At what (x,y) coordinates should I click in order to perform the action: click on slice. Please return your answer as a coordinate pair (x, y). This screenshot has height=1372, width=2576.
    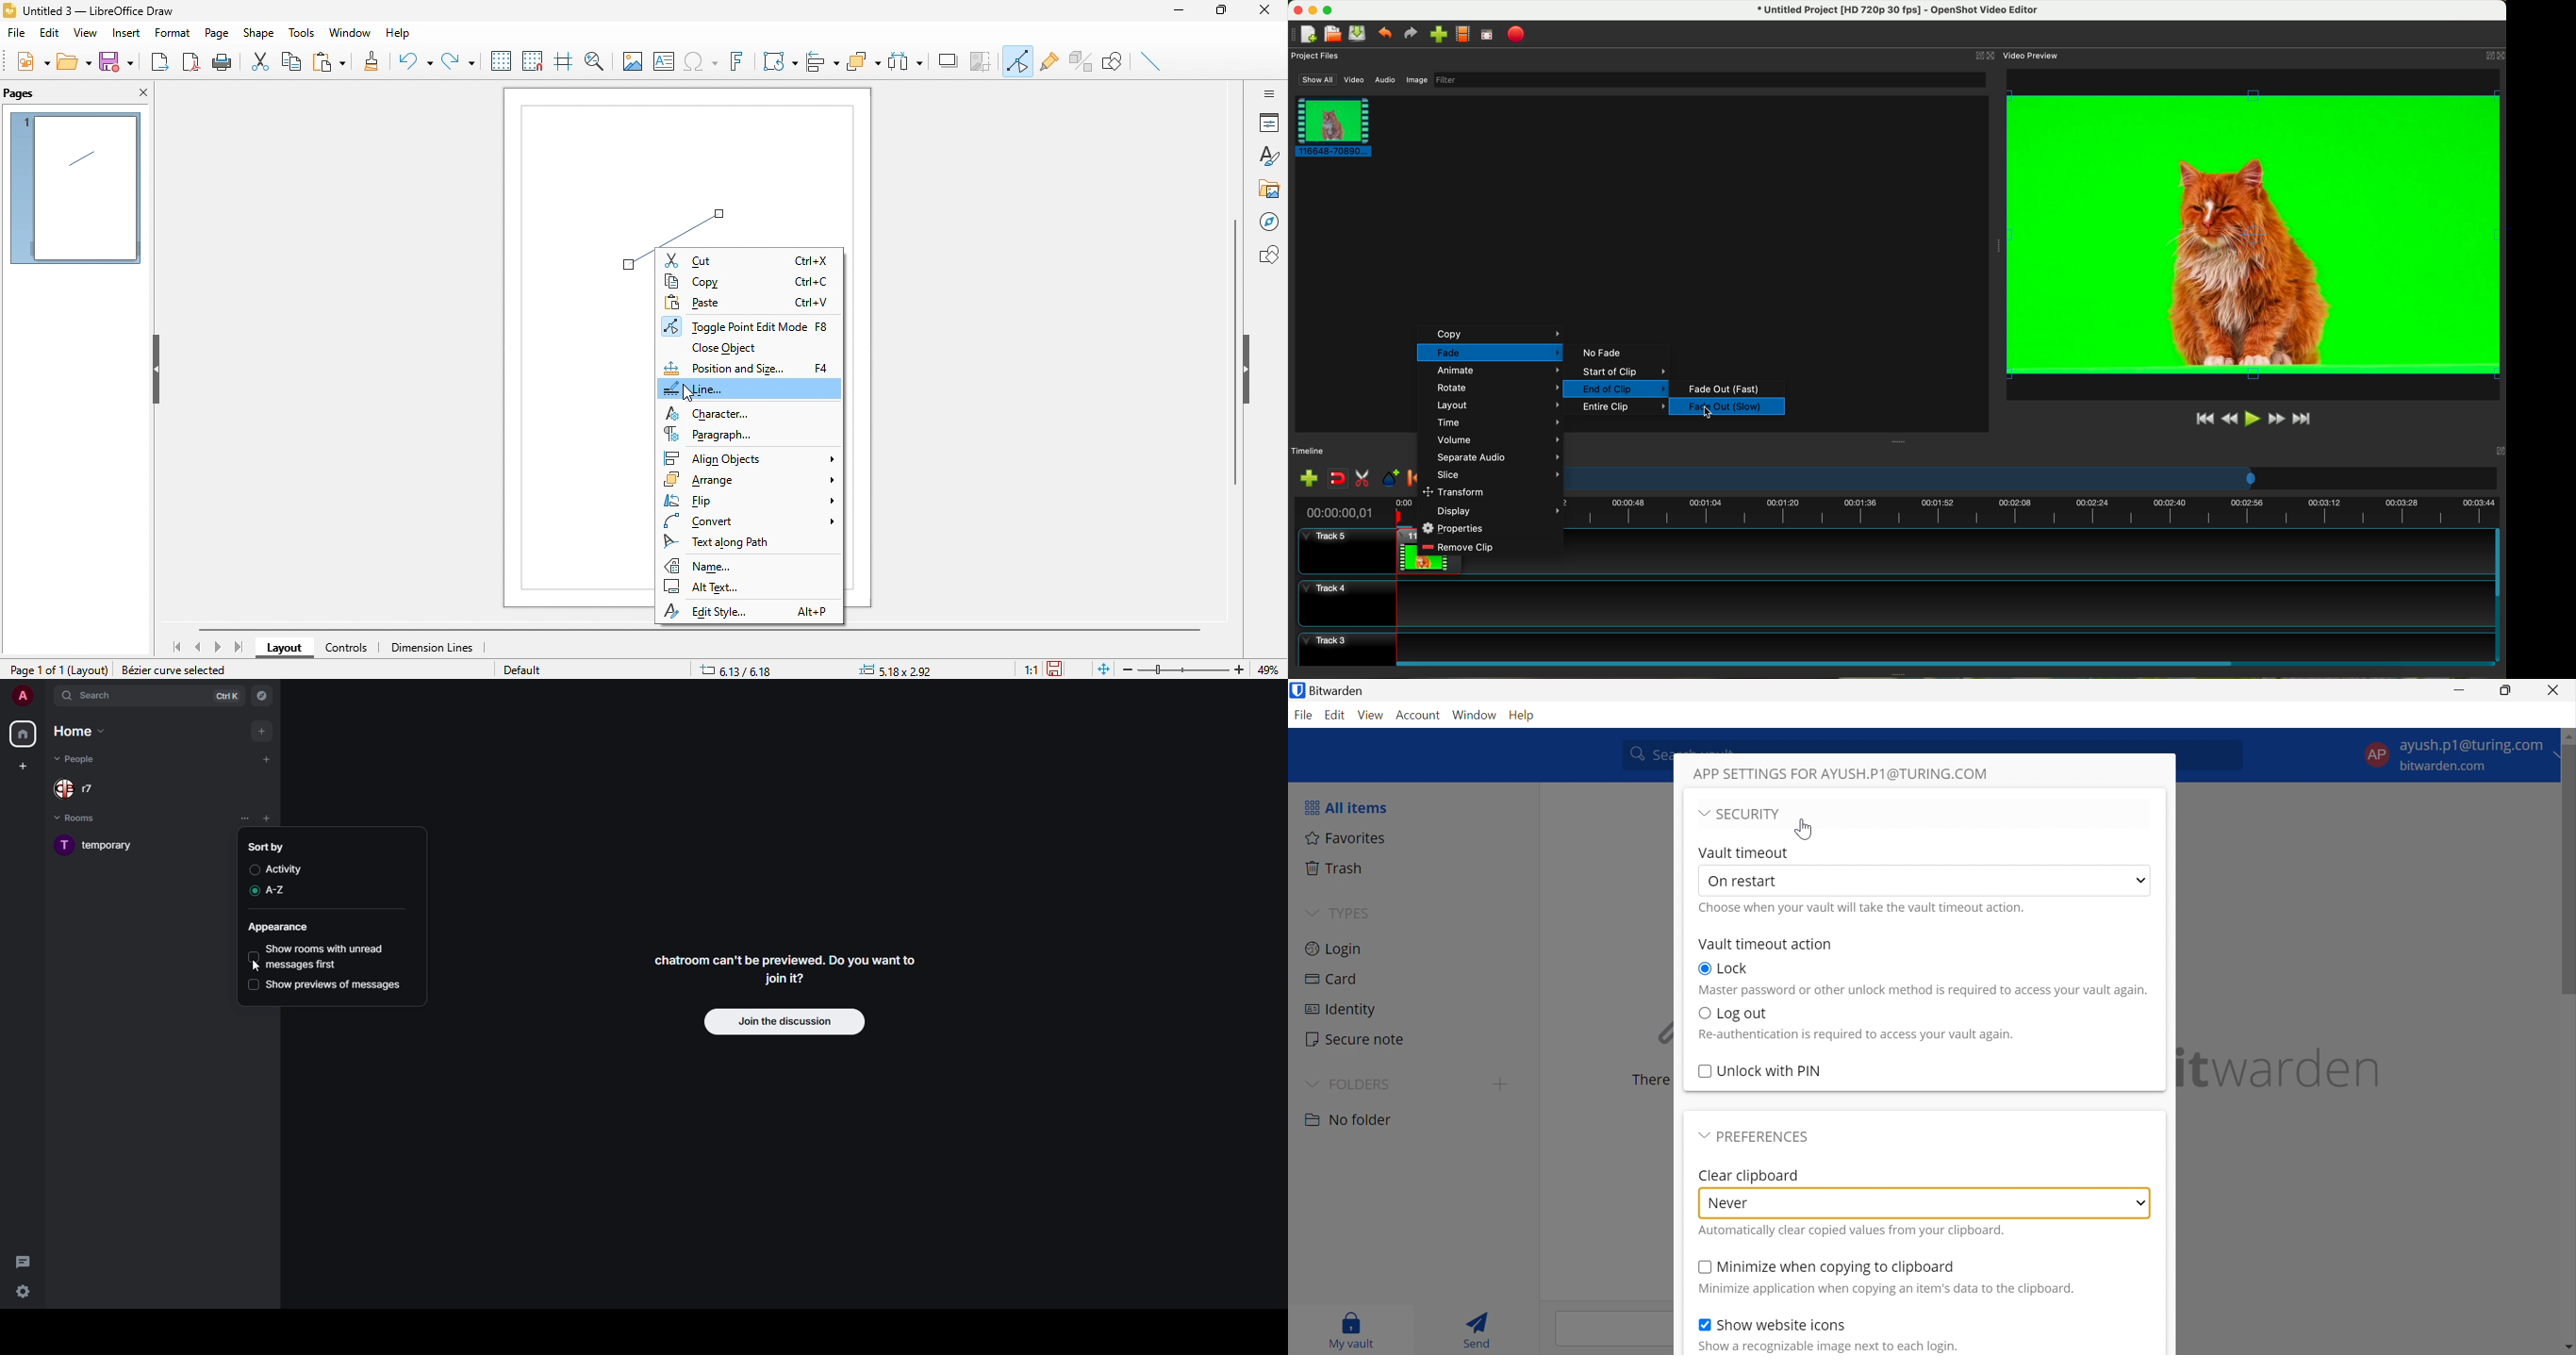
    Looking at the image, I should click on (1495, 474).